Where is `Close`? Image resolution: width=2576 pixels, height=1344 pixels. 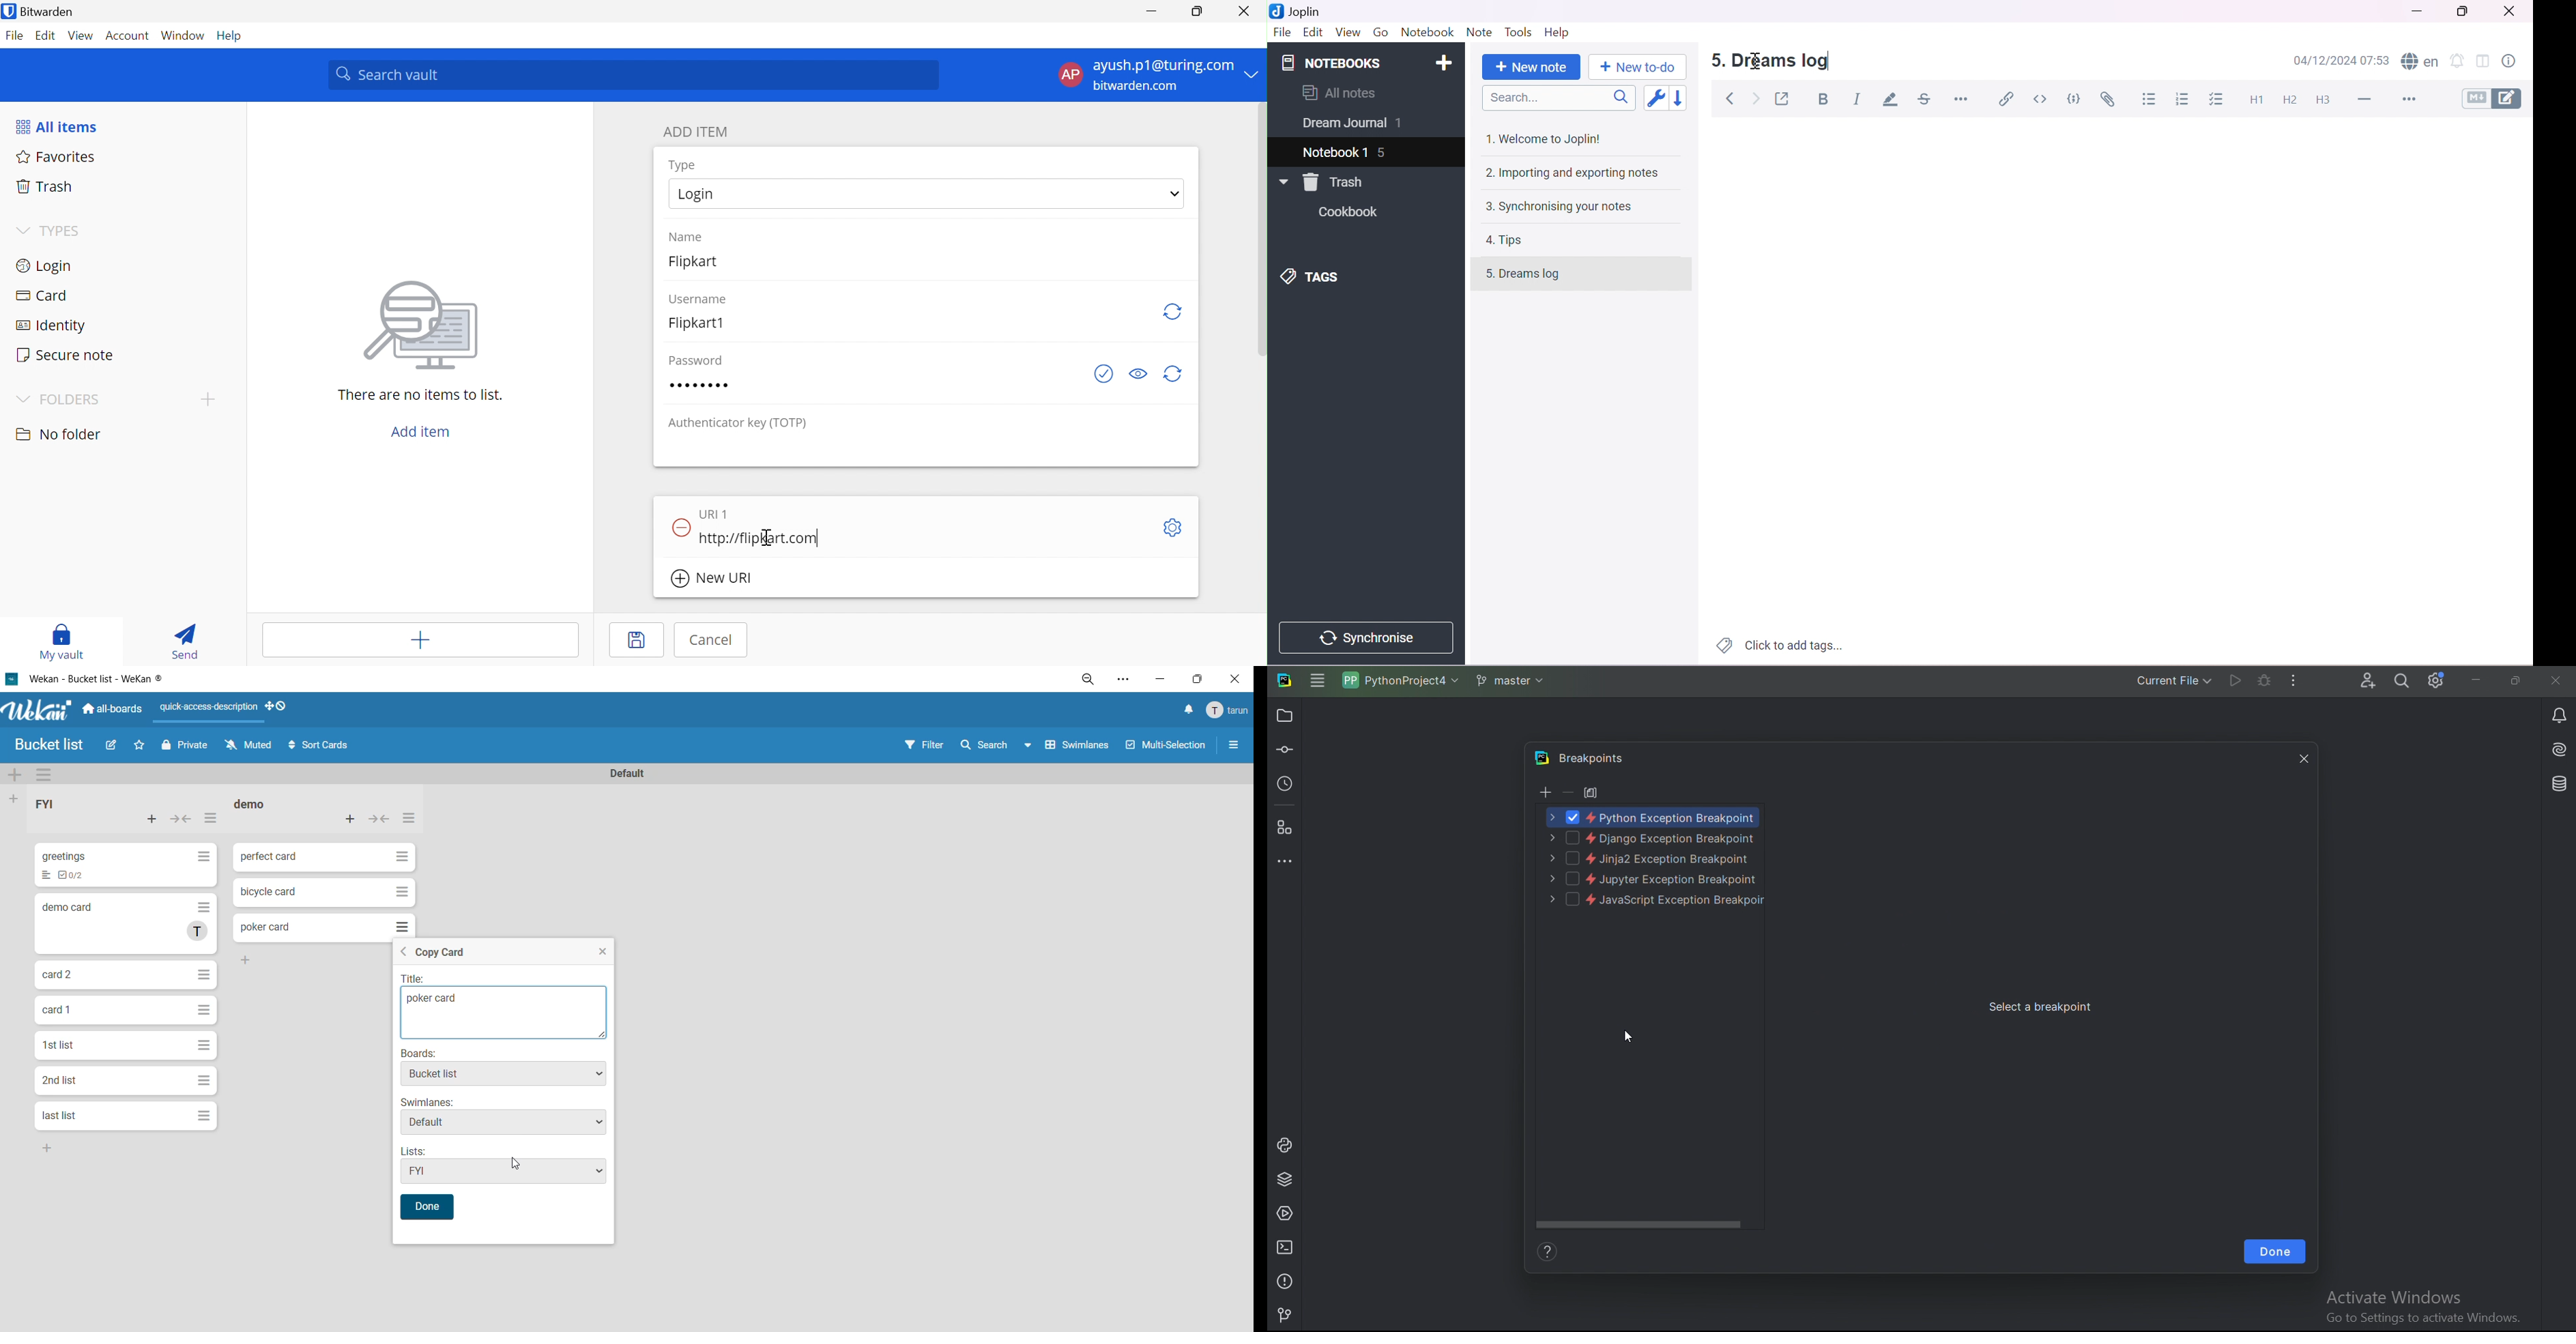 Close is located at coordinates (2513, 11).